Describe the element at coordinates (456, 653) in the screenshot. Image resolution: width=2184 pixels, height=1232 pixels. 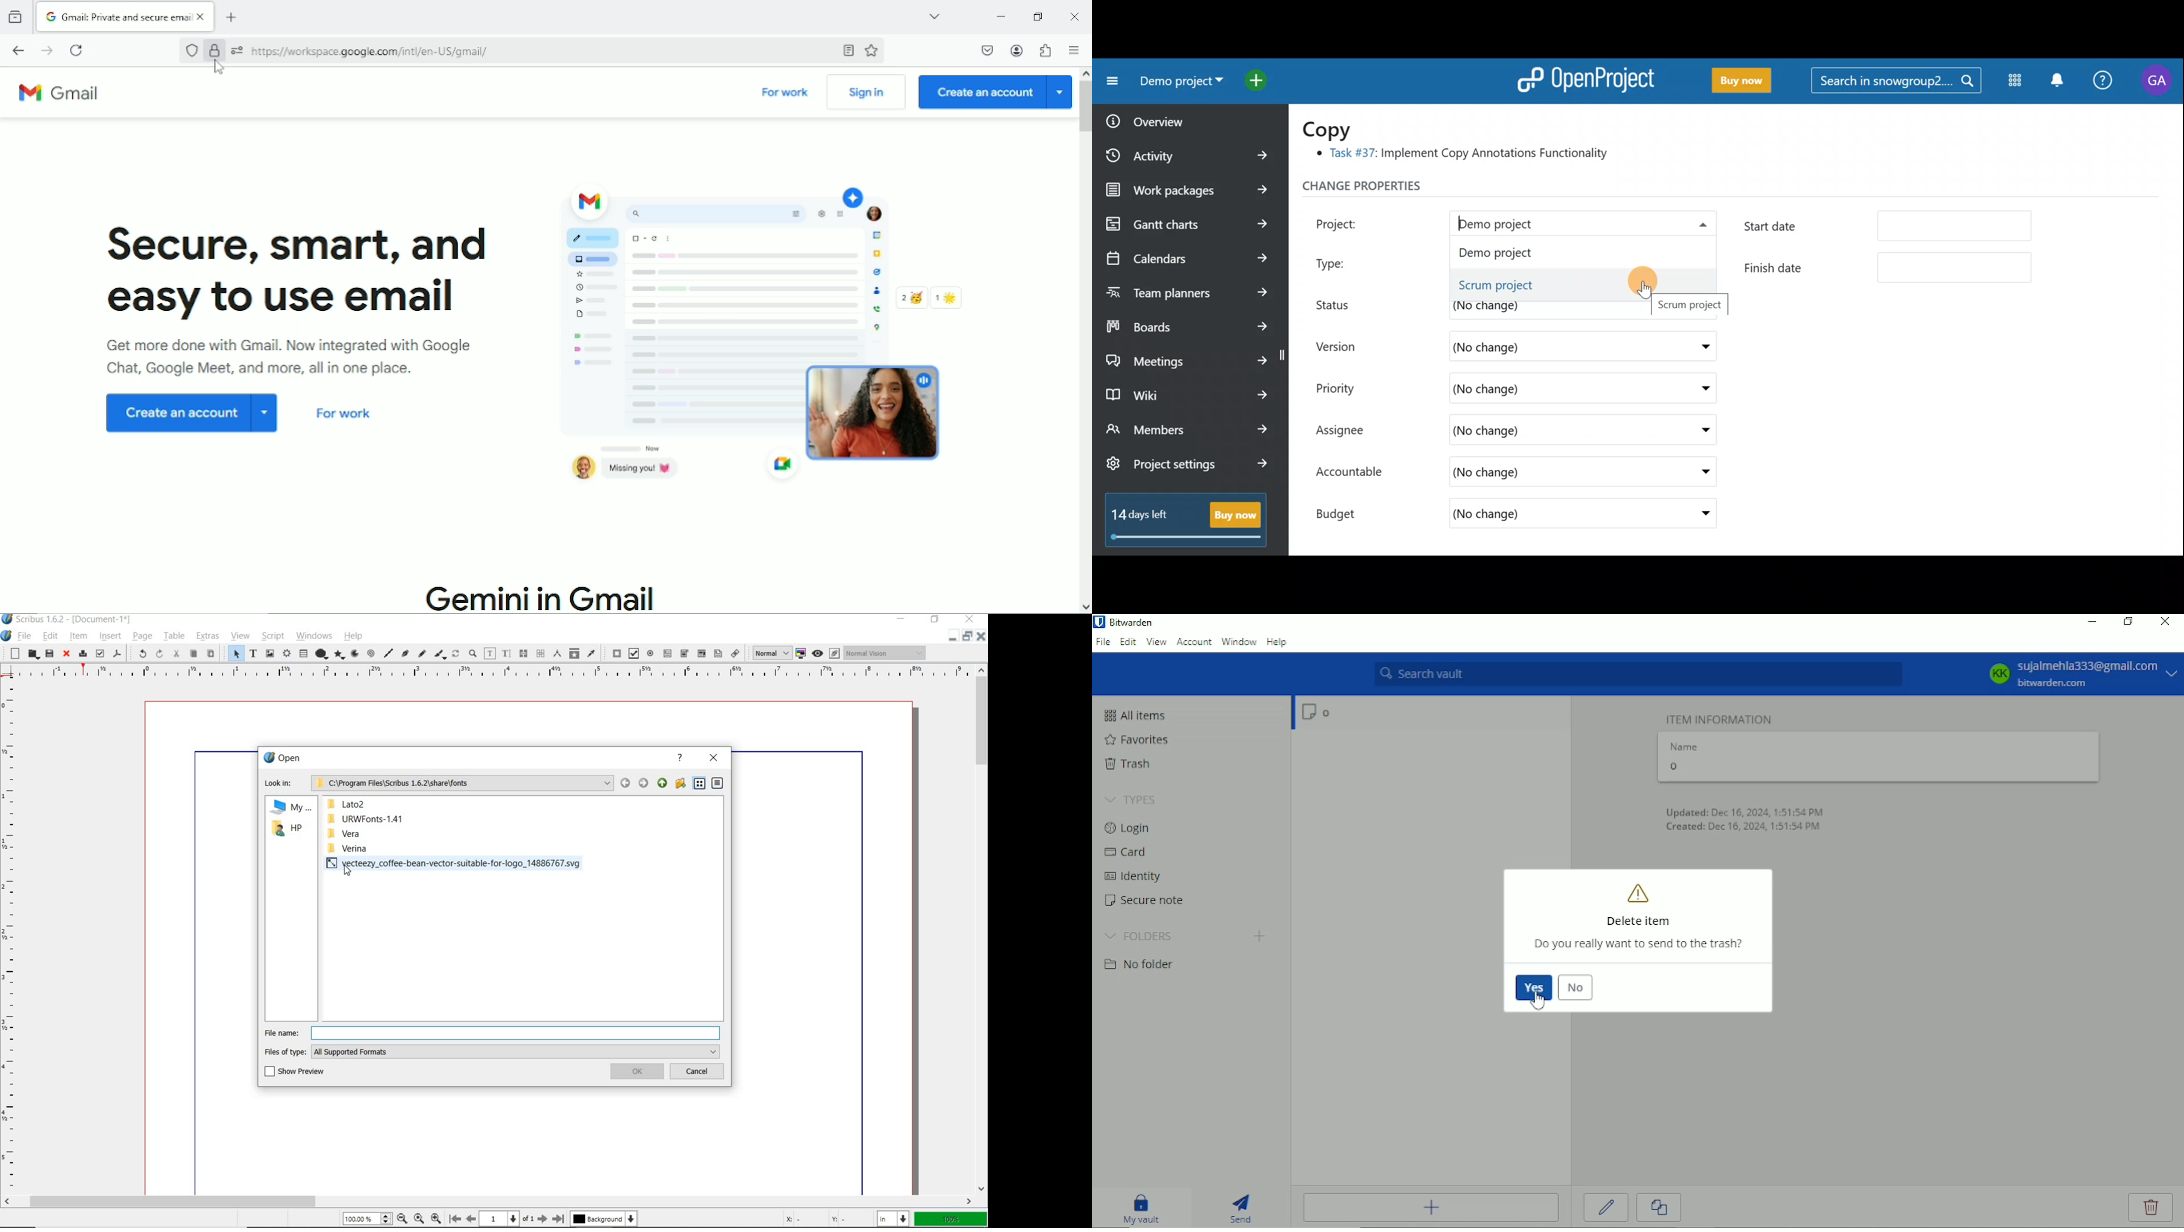
I see `rotate item` at that location.